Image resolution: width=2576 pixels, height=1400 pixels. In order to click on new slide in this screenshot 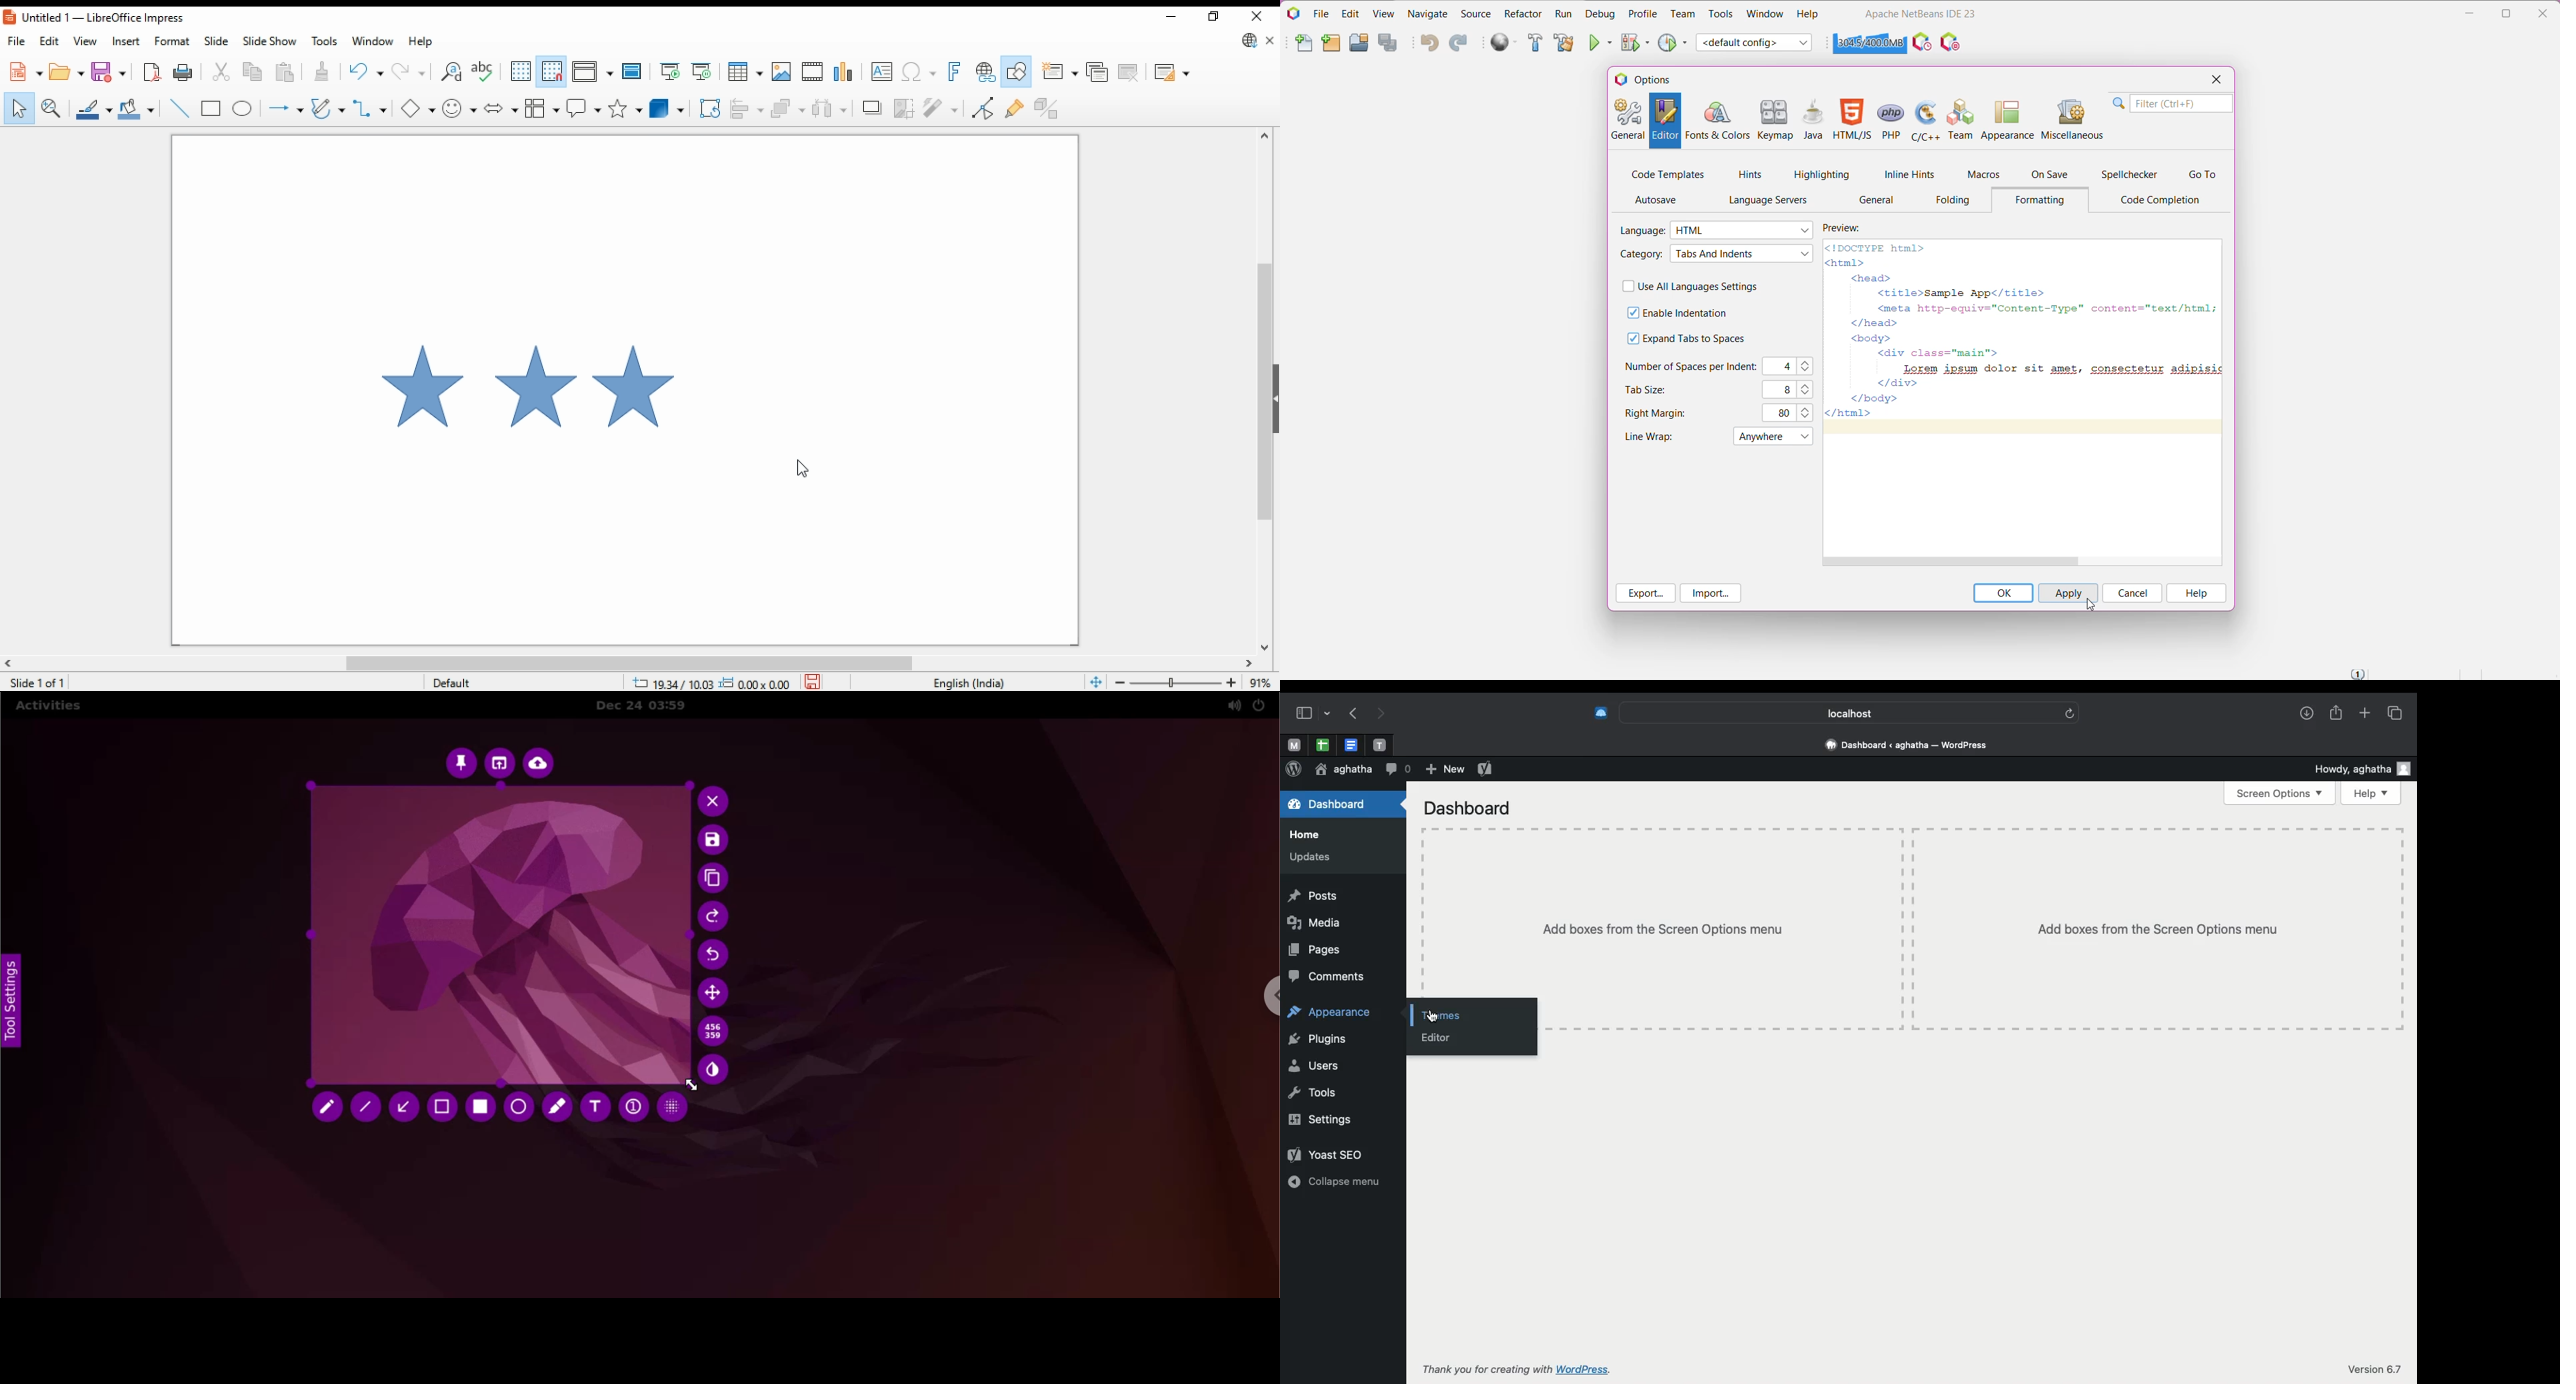, I will do `click(1059, 72)`.